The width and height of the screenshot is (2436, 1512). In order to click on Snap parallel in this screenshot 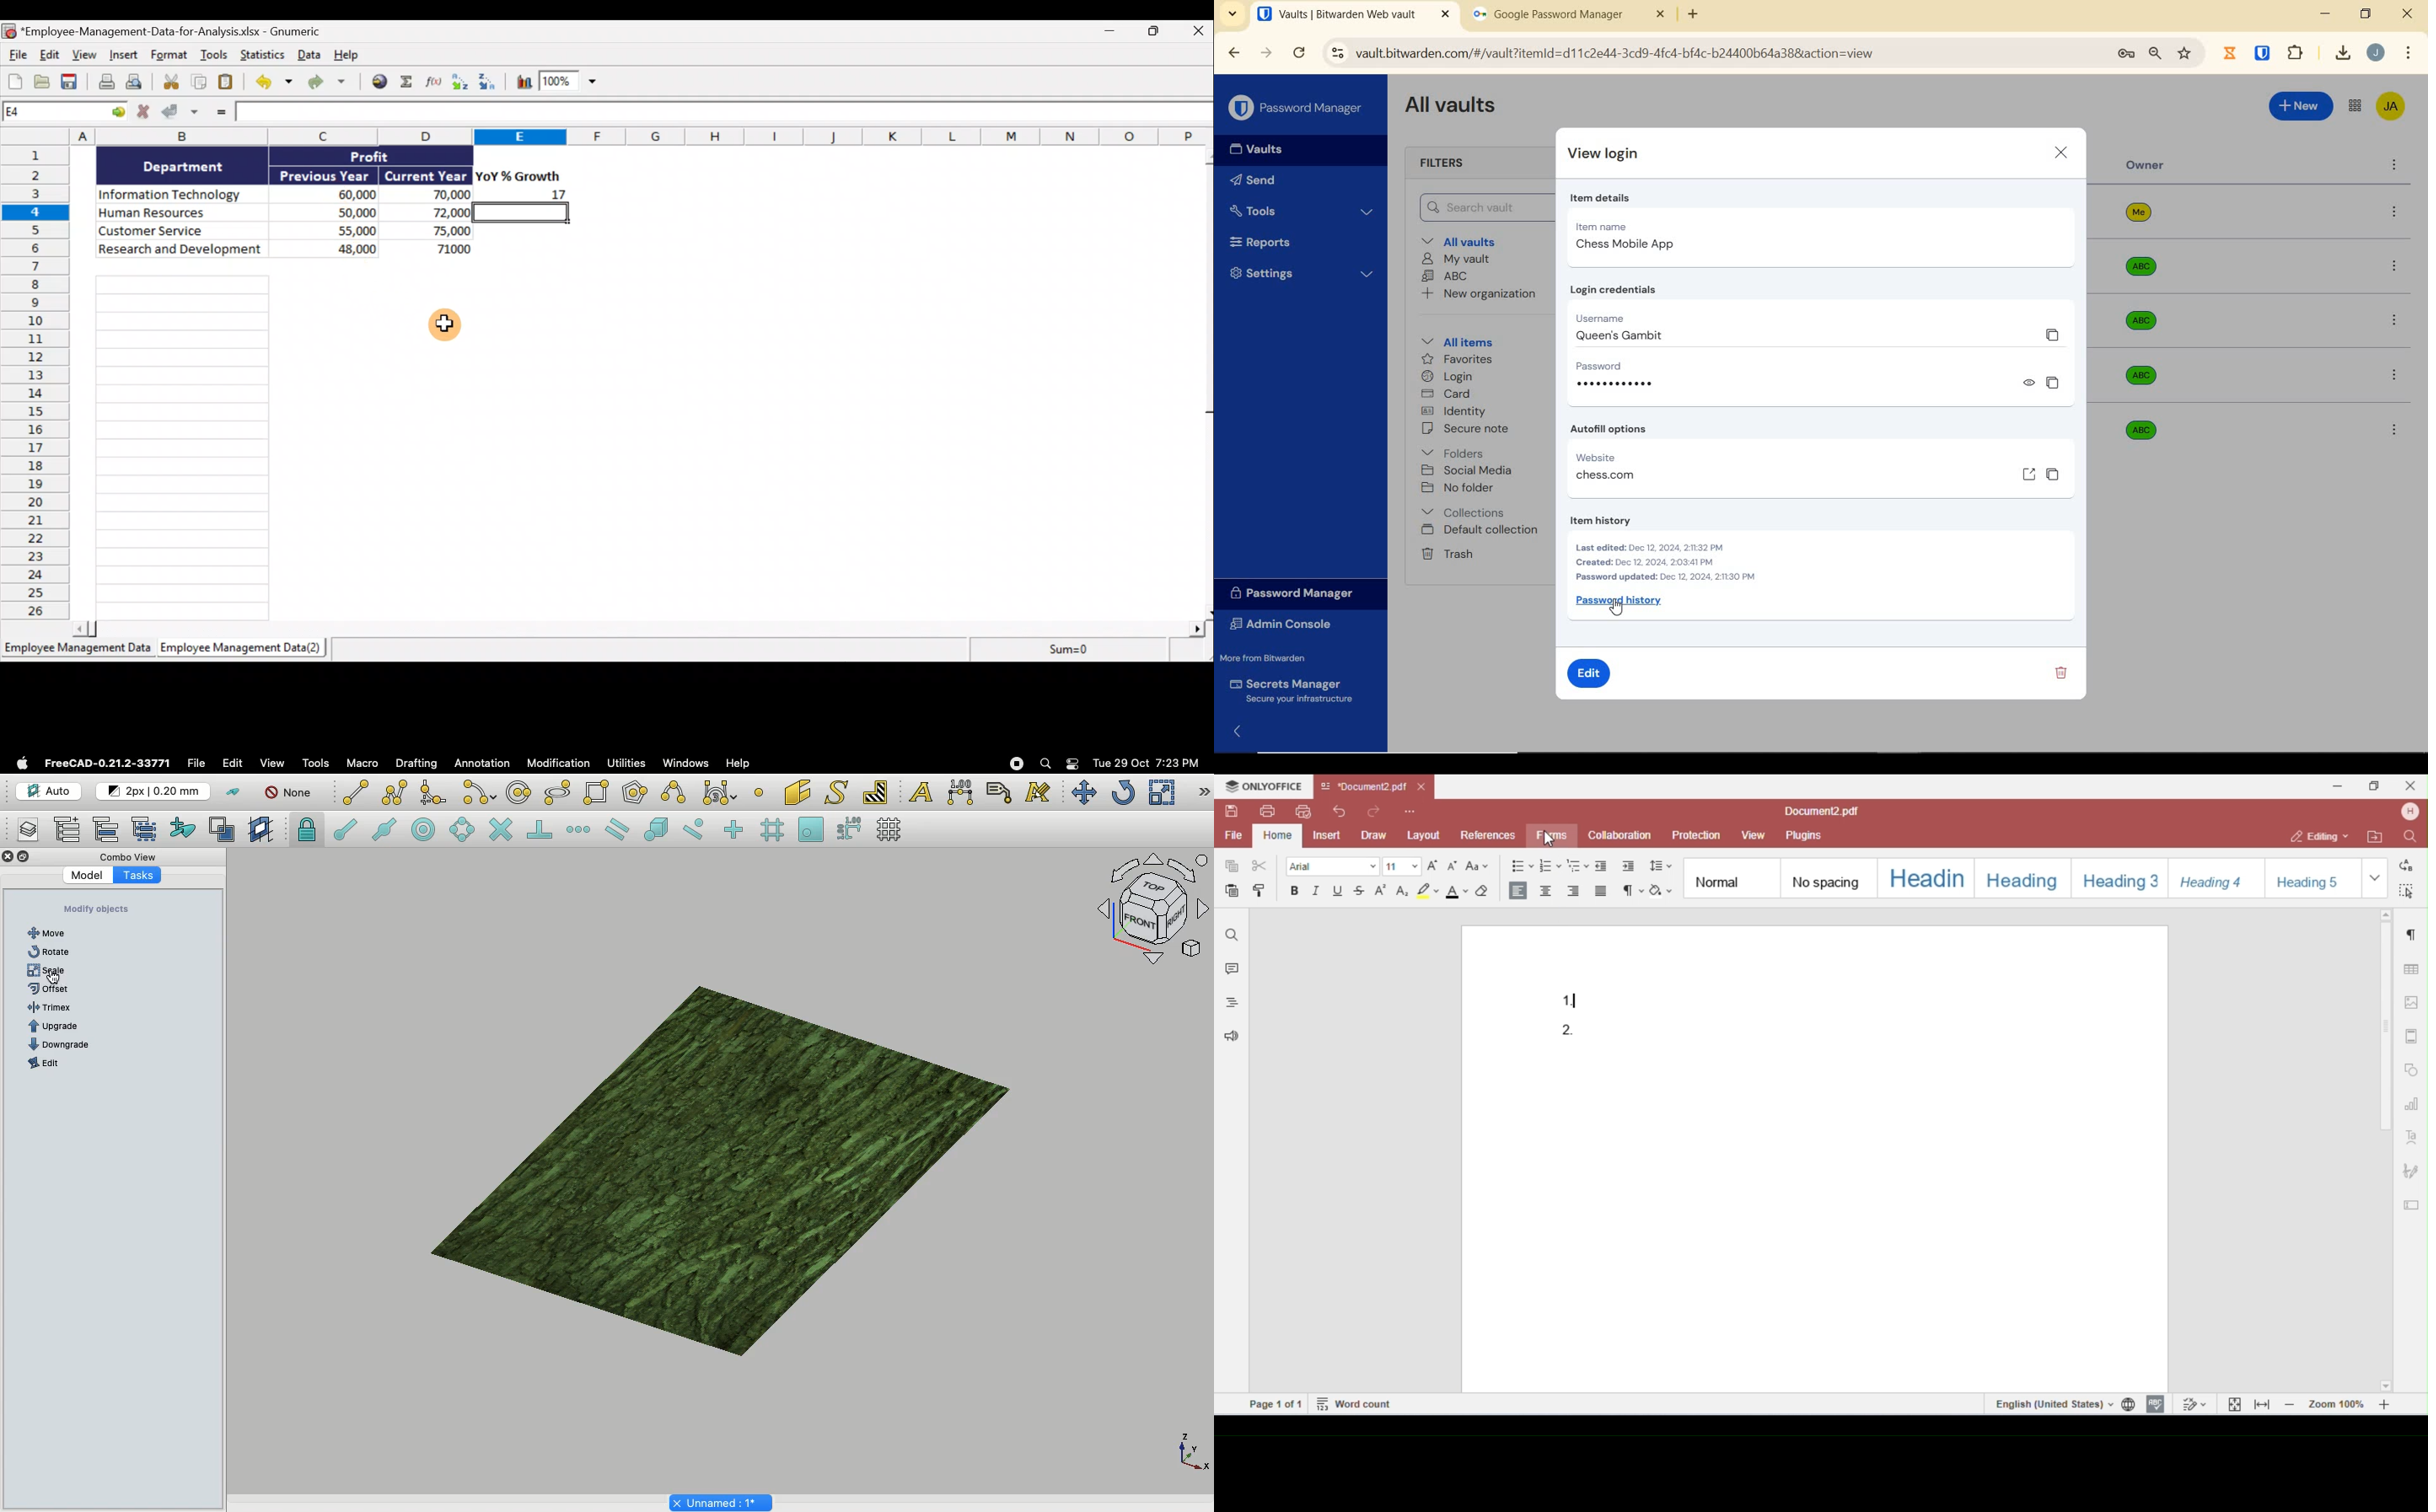, I will do `click(615, 829)`.